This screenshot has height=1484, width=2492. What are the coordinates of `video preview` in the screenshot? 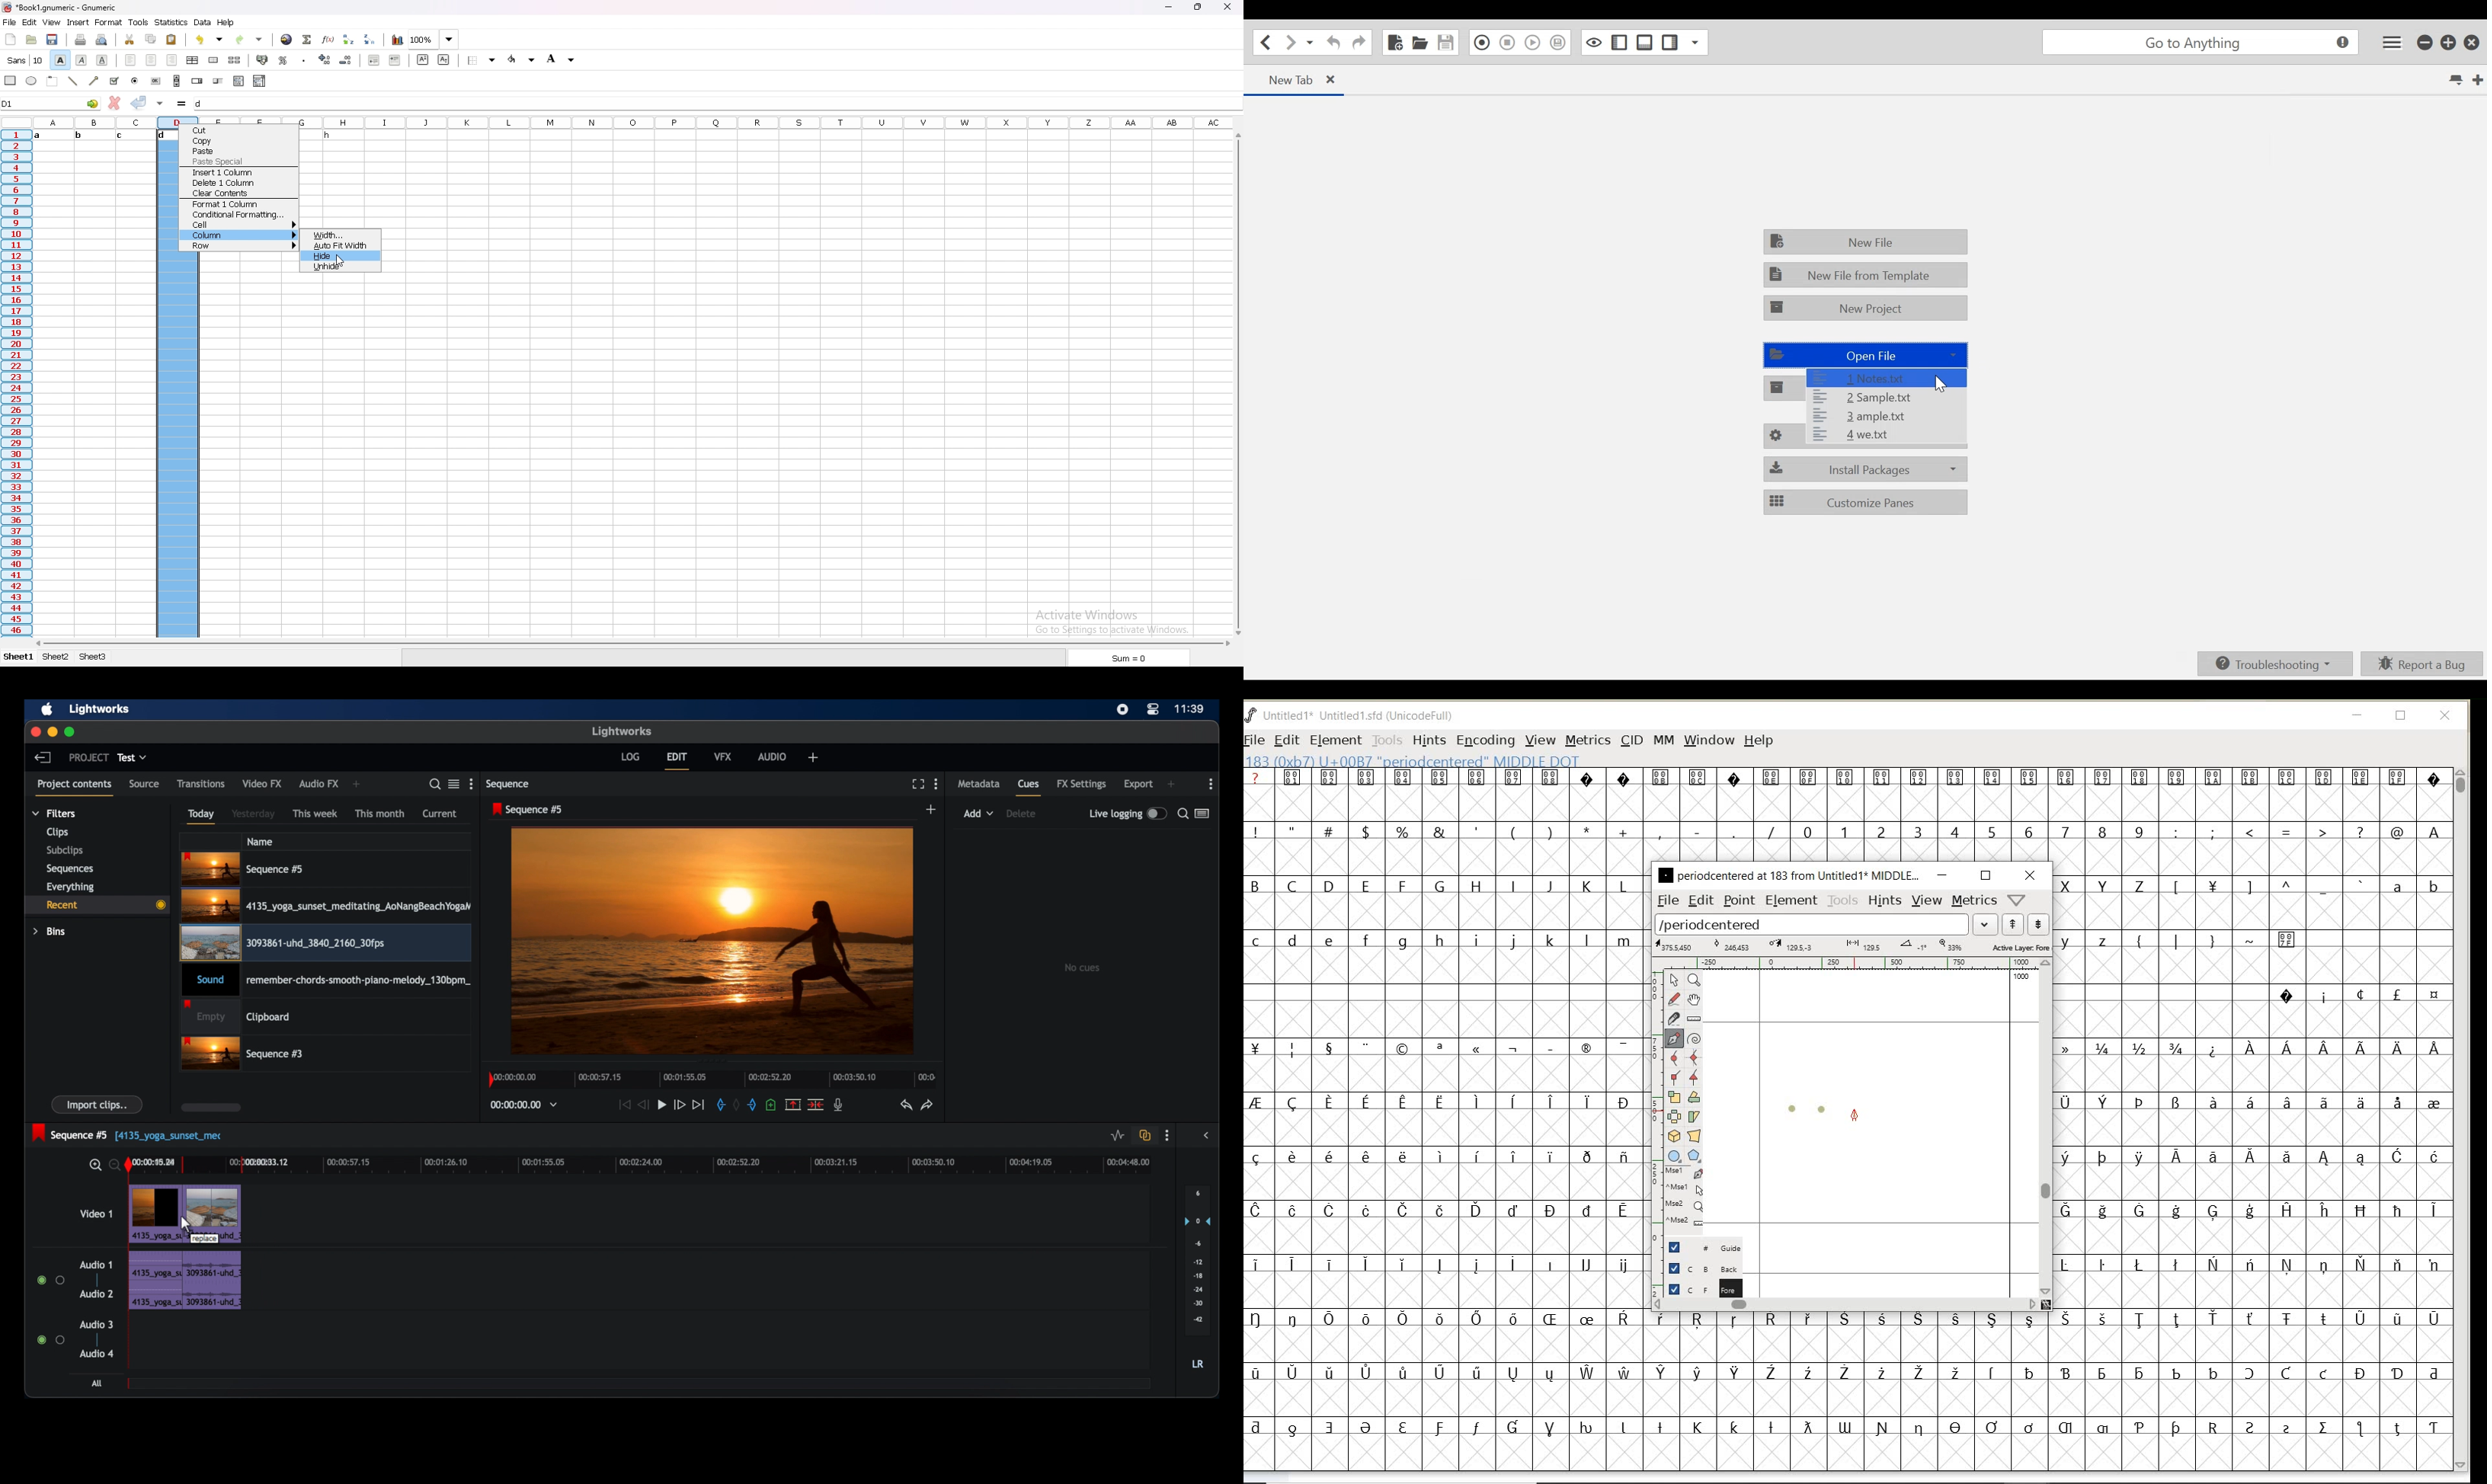 It's located at (714, 942).